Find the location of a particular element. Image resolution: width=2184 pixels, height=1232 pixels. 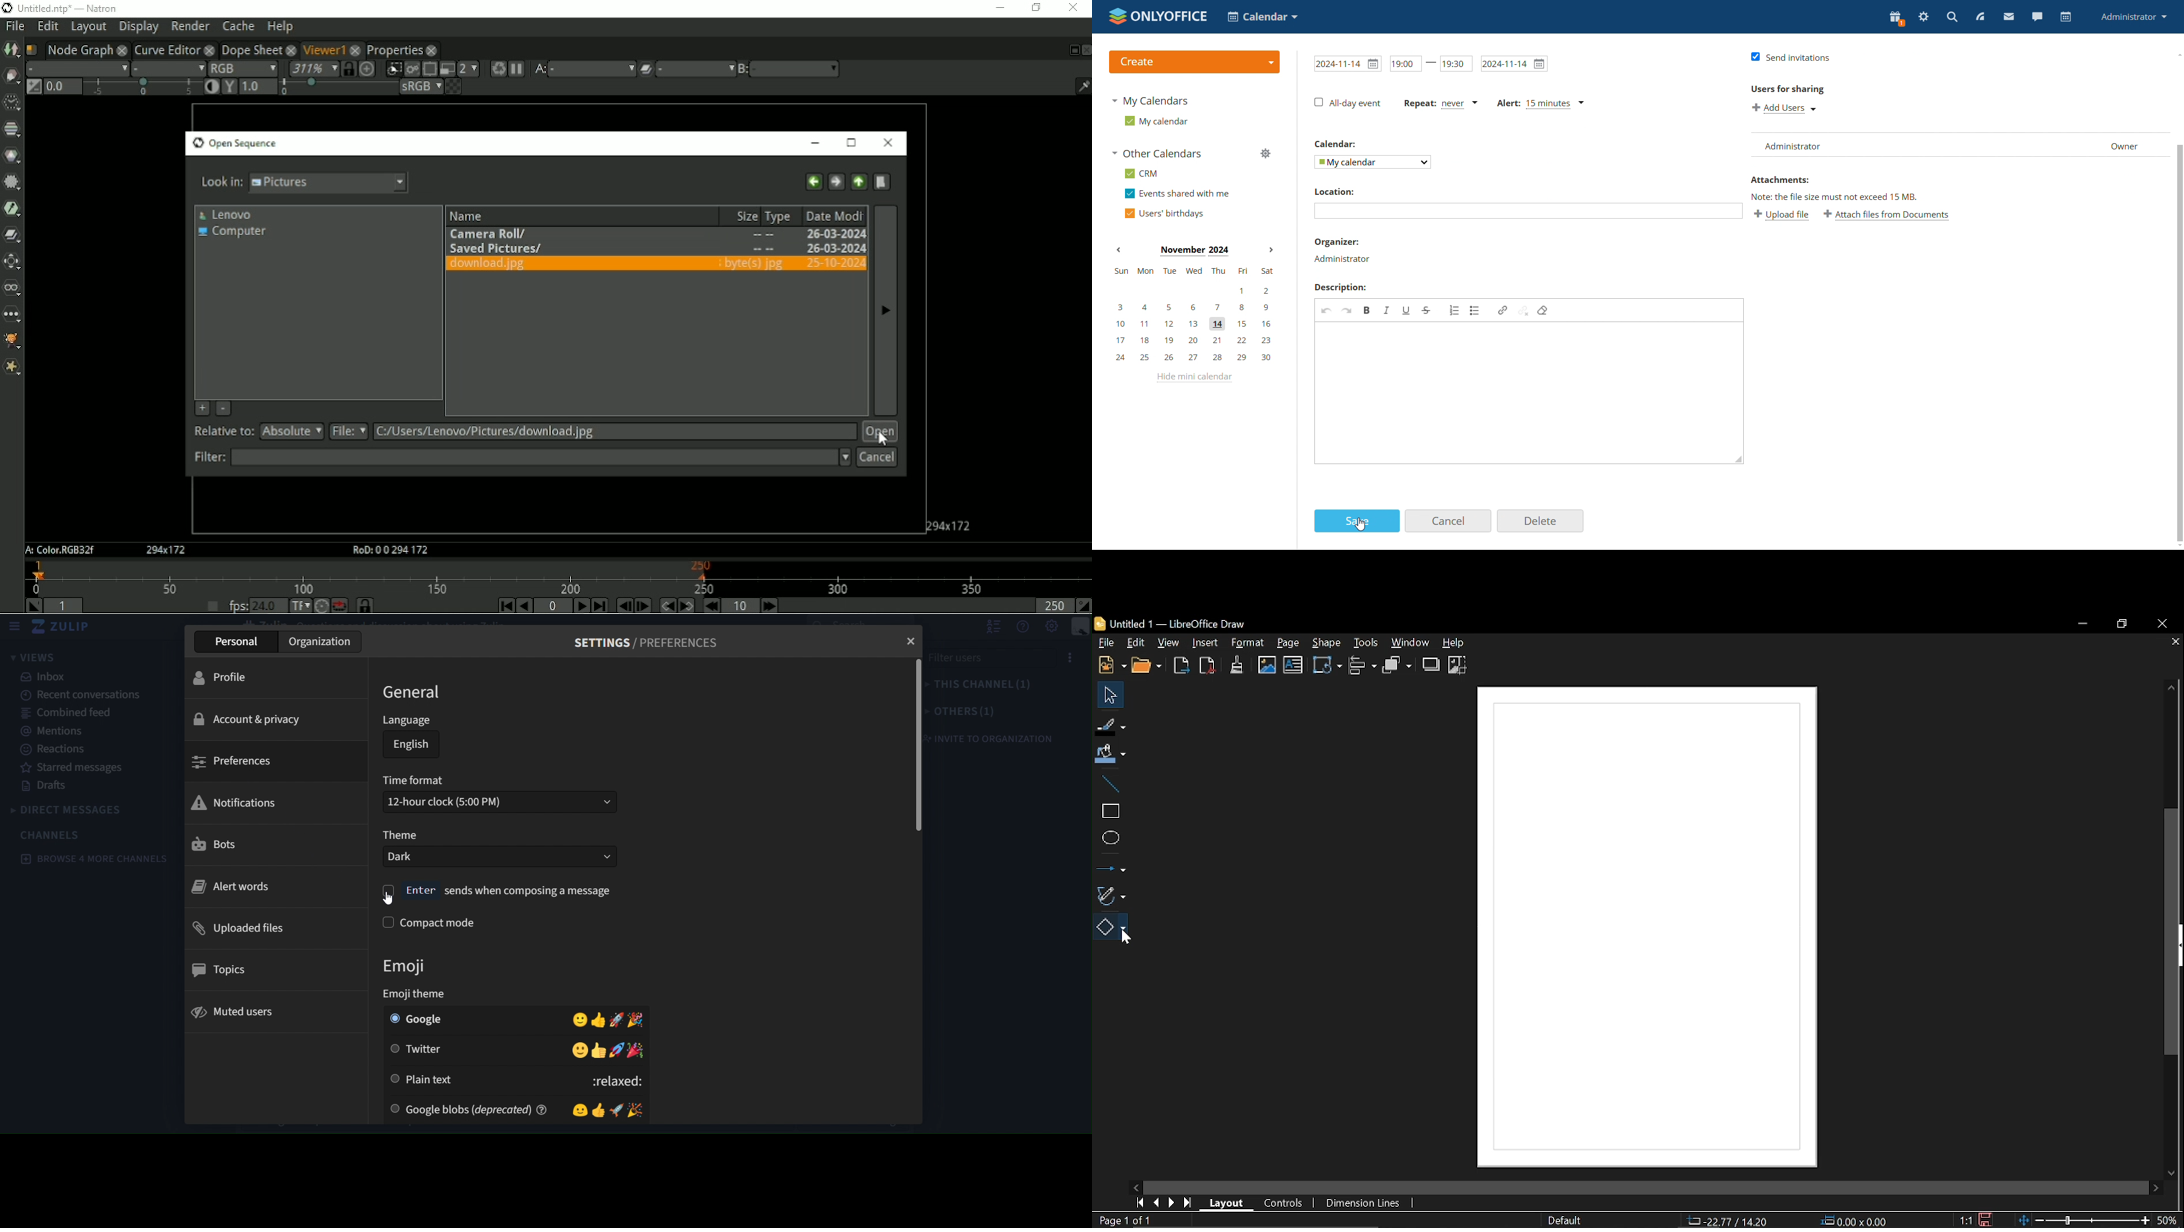

Window is located at coordinates (1411, 642).